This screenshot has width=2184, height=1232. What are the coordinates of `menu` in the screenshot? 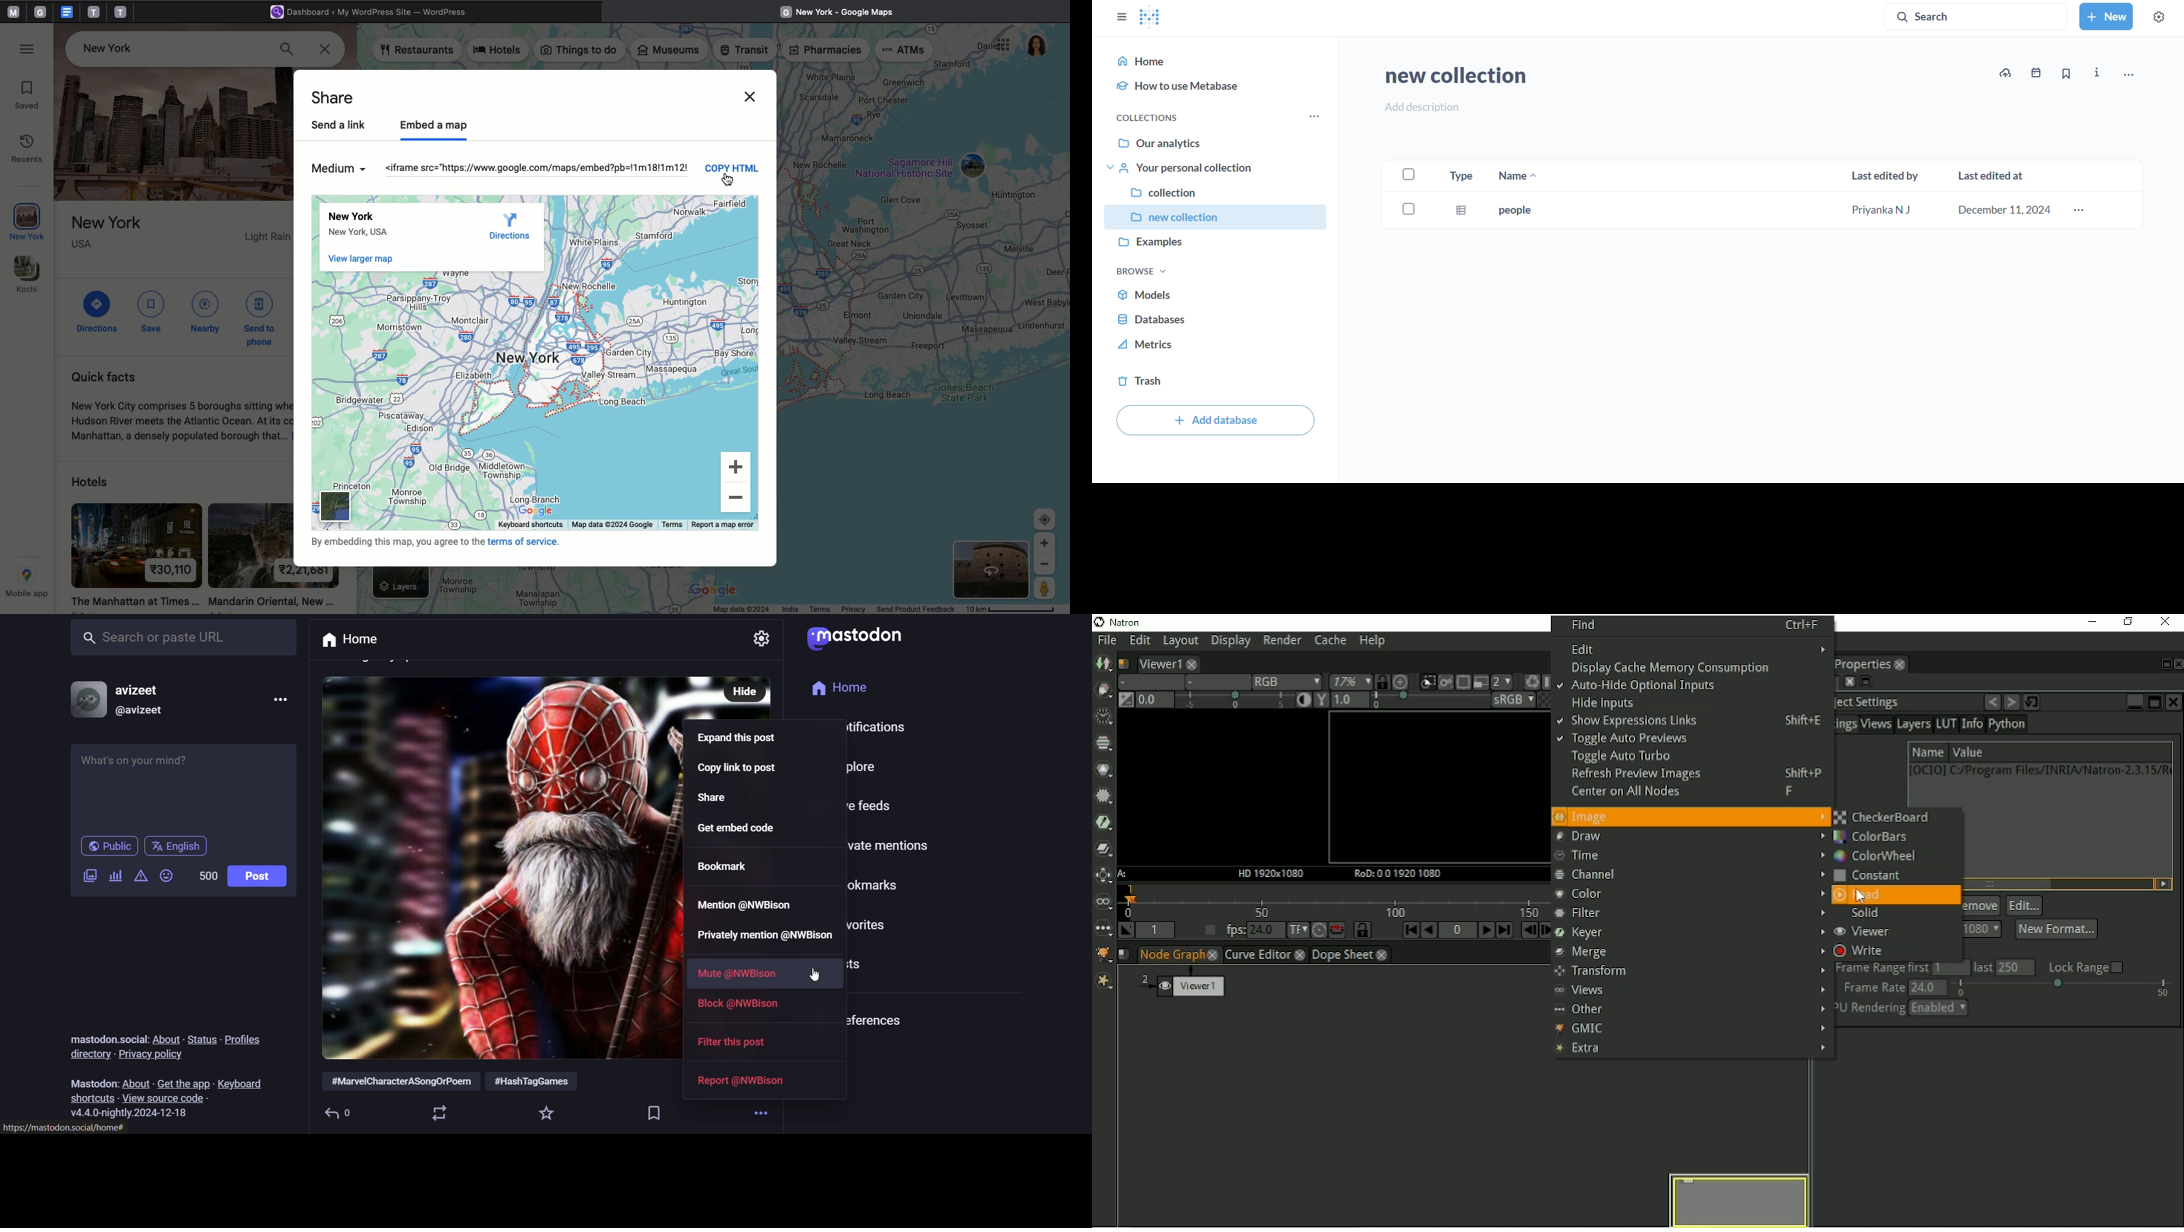 It's located at (278, 697).